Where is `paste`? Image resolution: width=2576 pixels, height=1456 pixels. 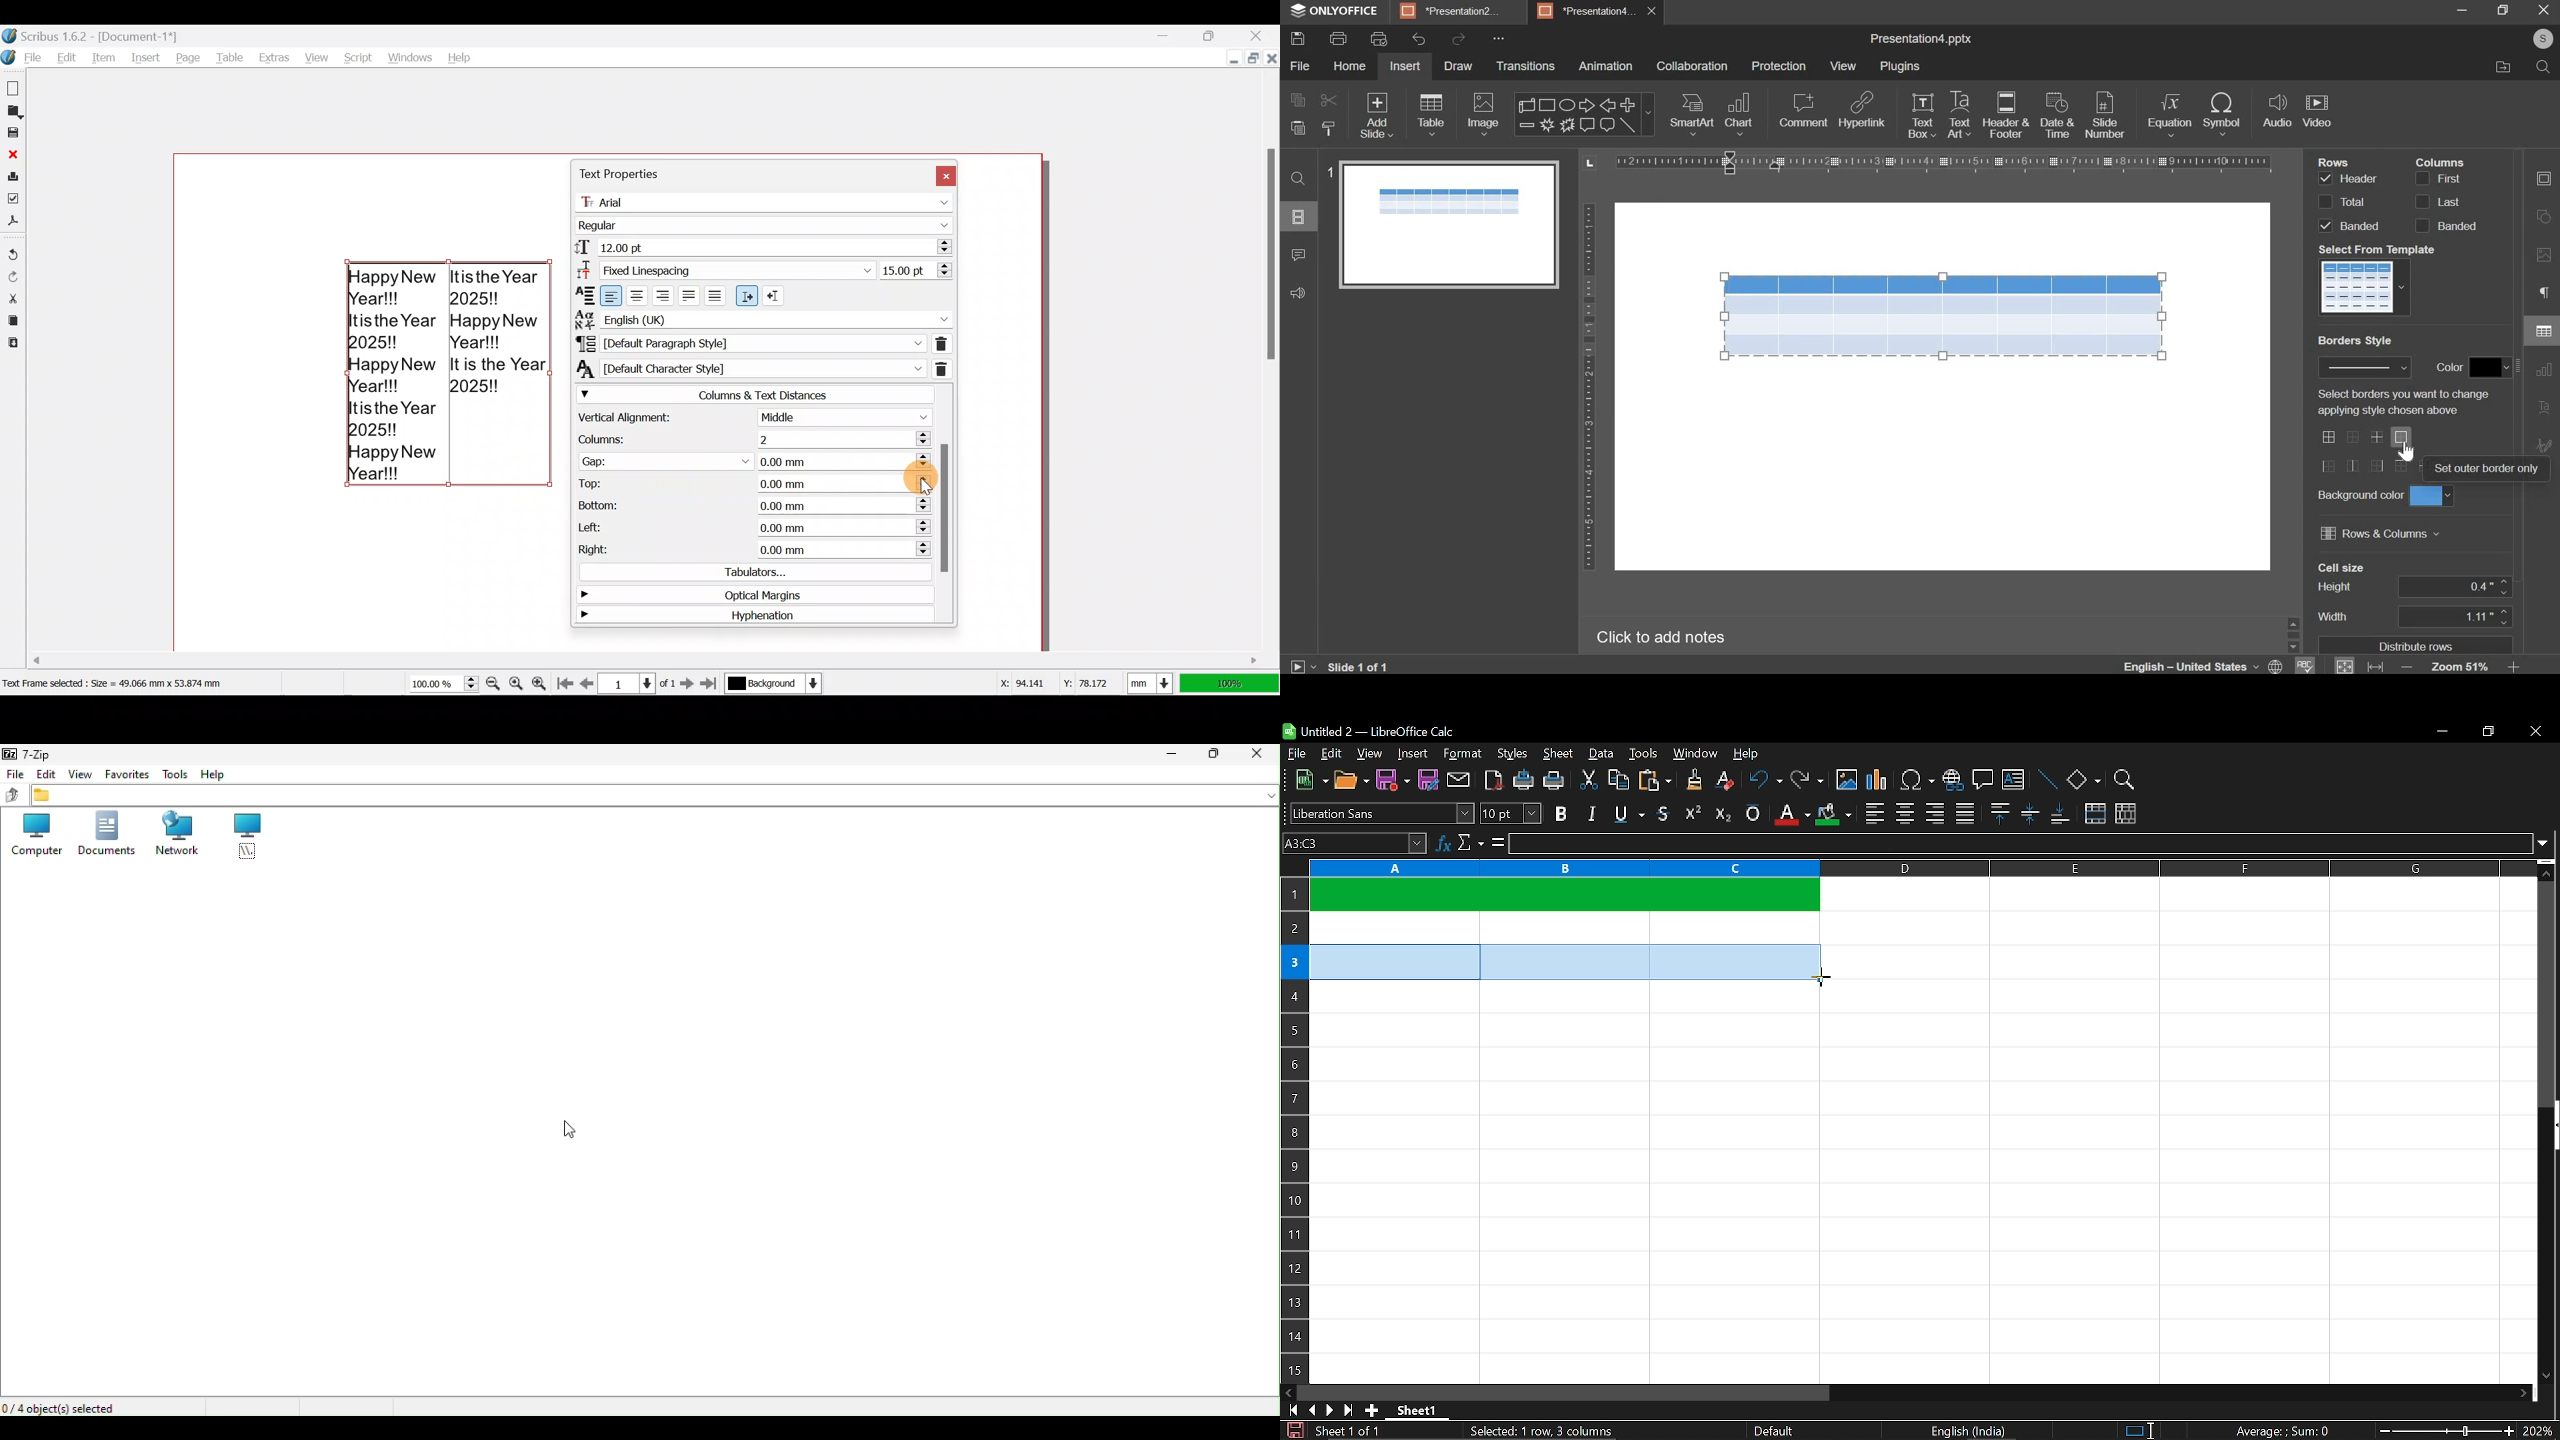 paste is located at coordinates (1297, 127).